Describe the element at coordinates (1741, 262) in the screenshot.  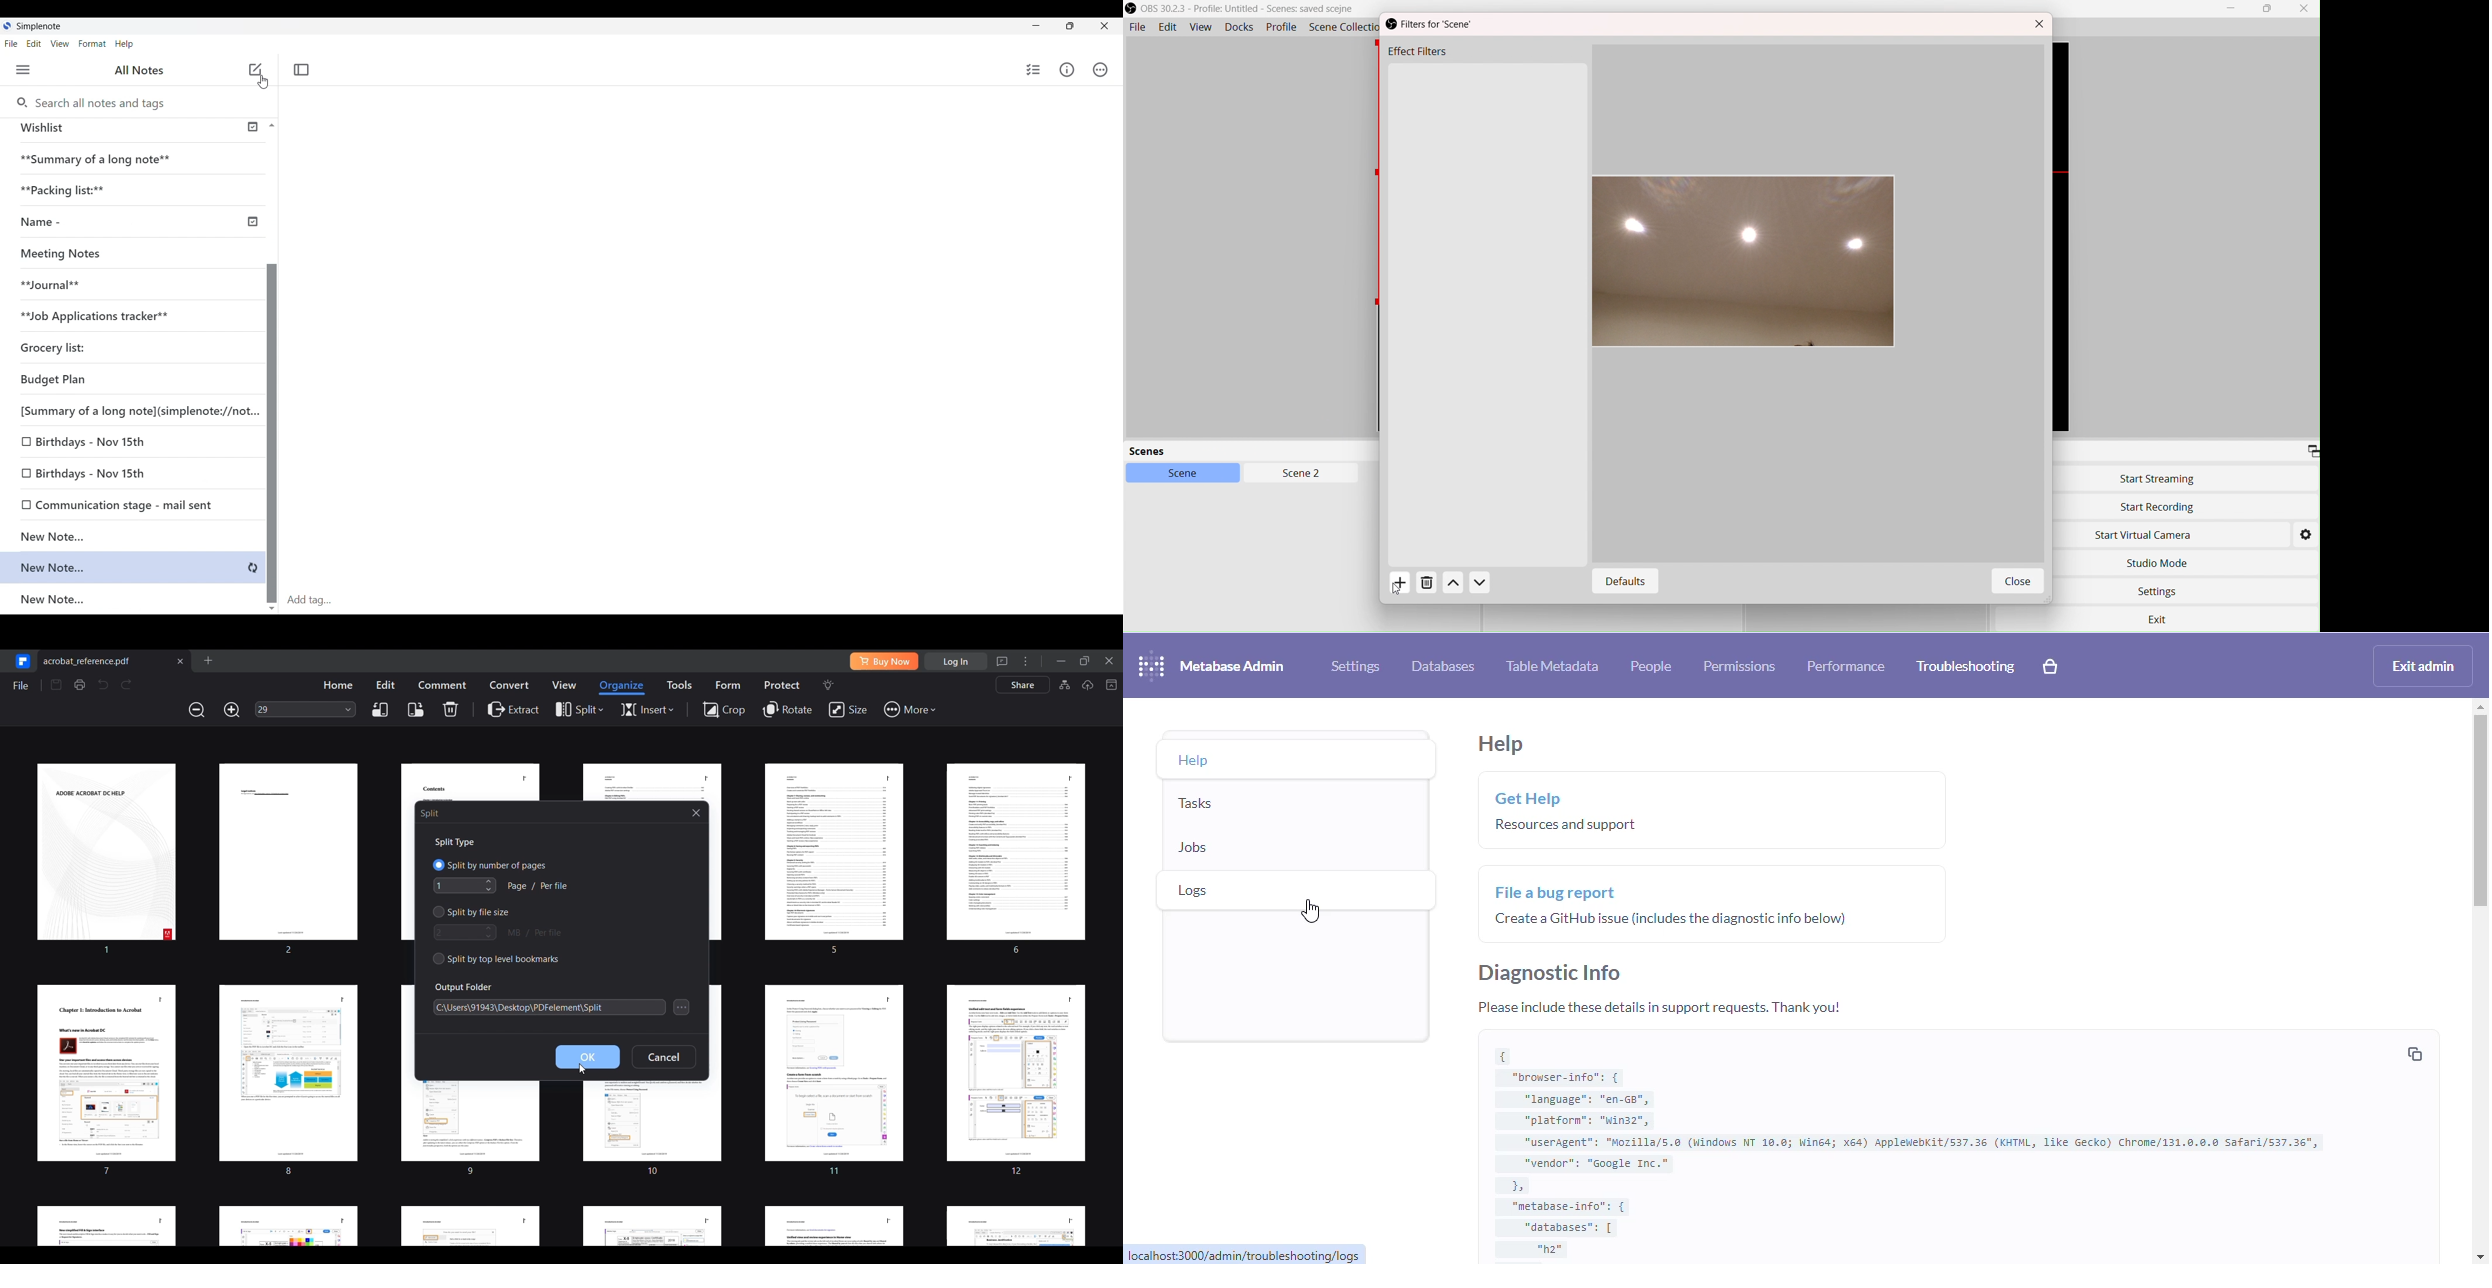
I see `Image` at that location.